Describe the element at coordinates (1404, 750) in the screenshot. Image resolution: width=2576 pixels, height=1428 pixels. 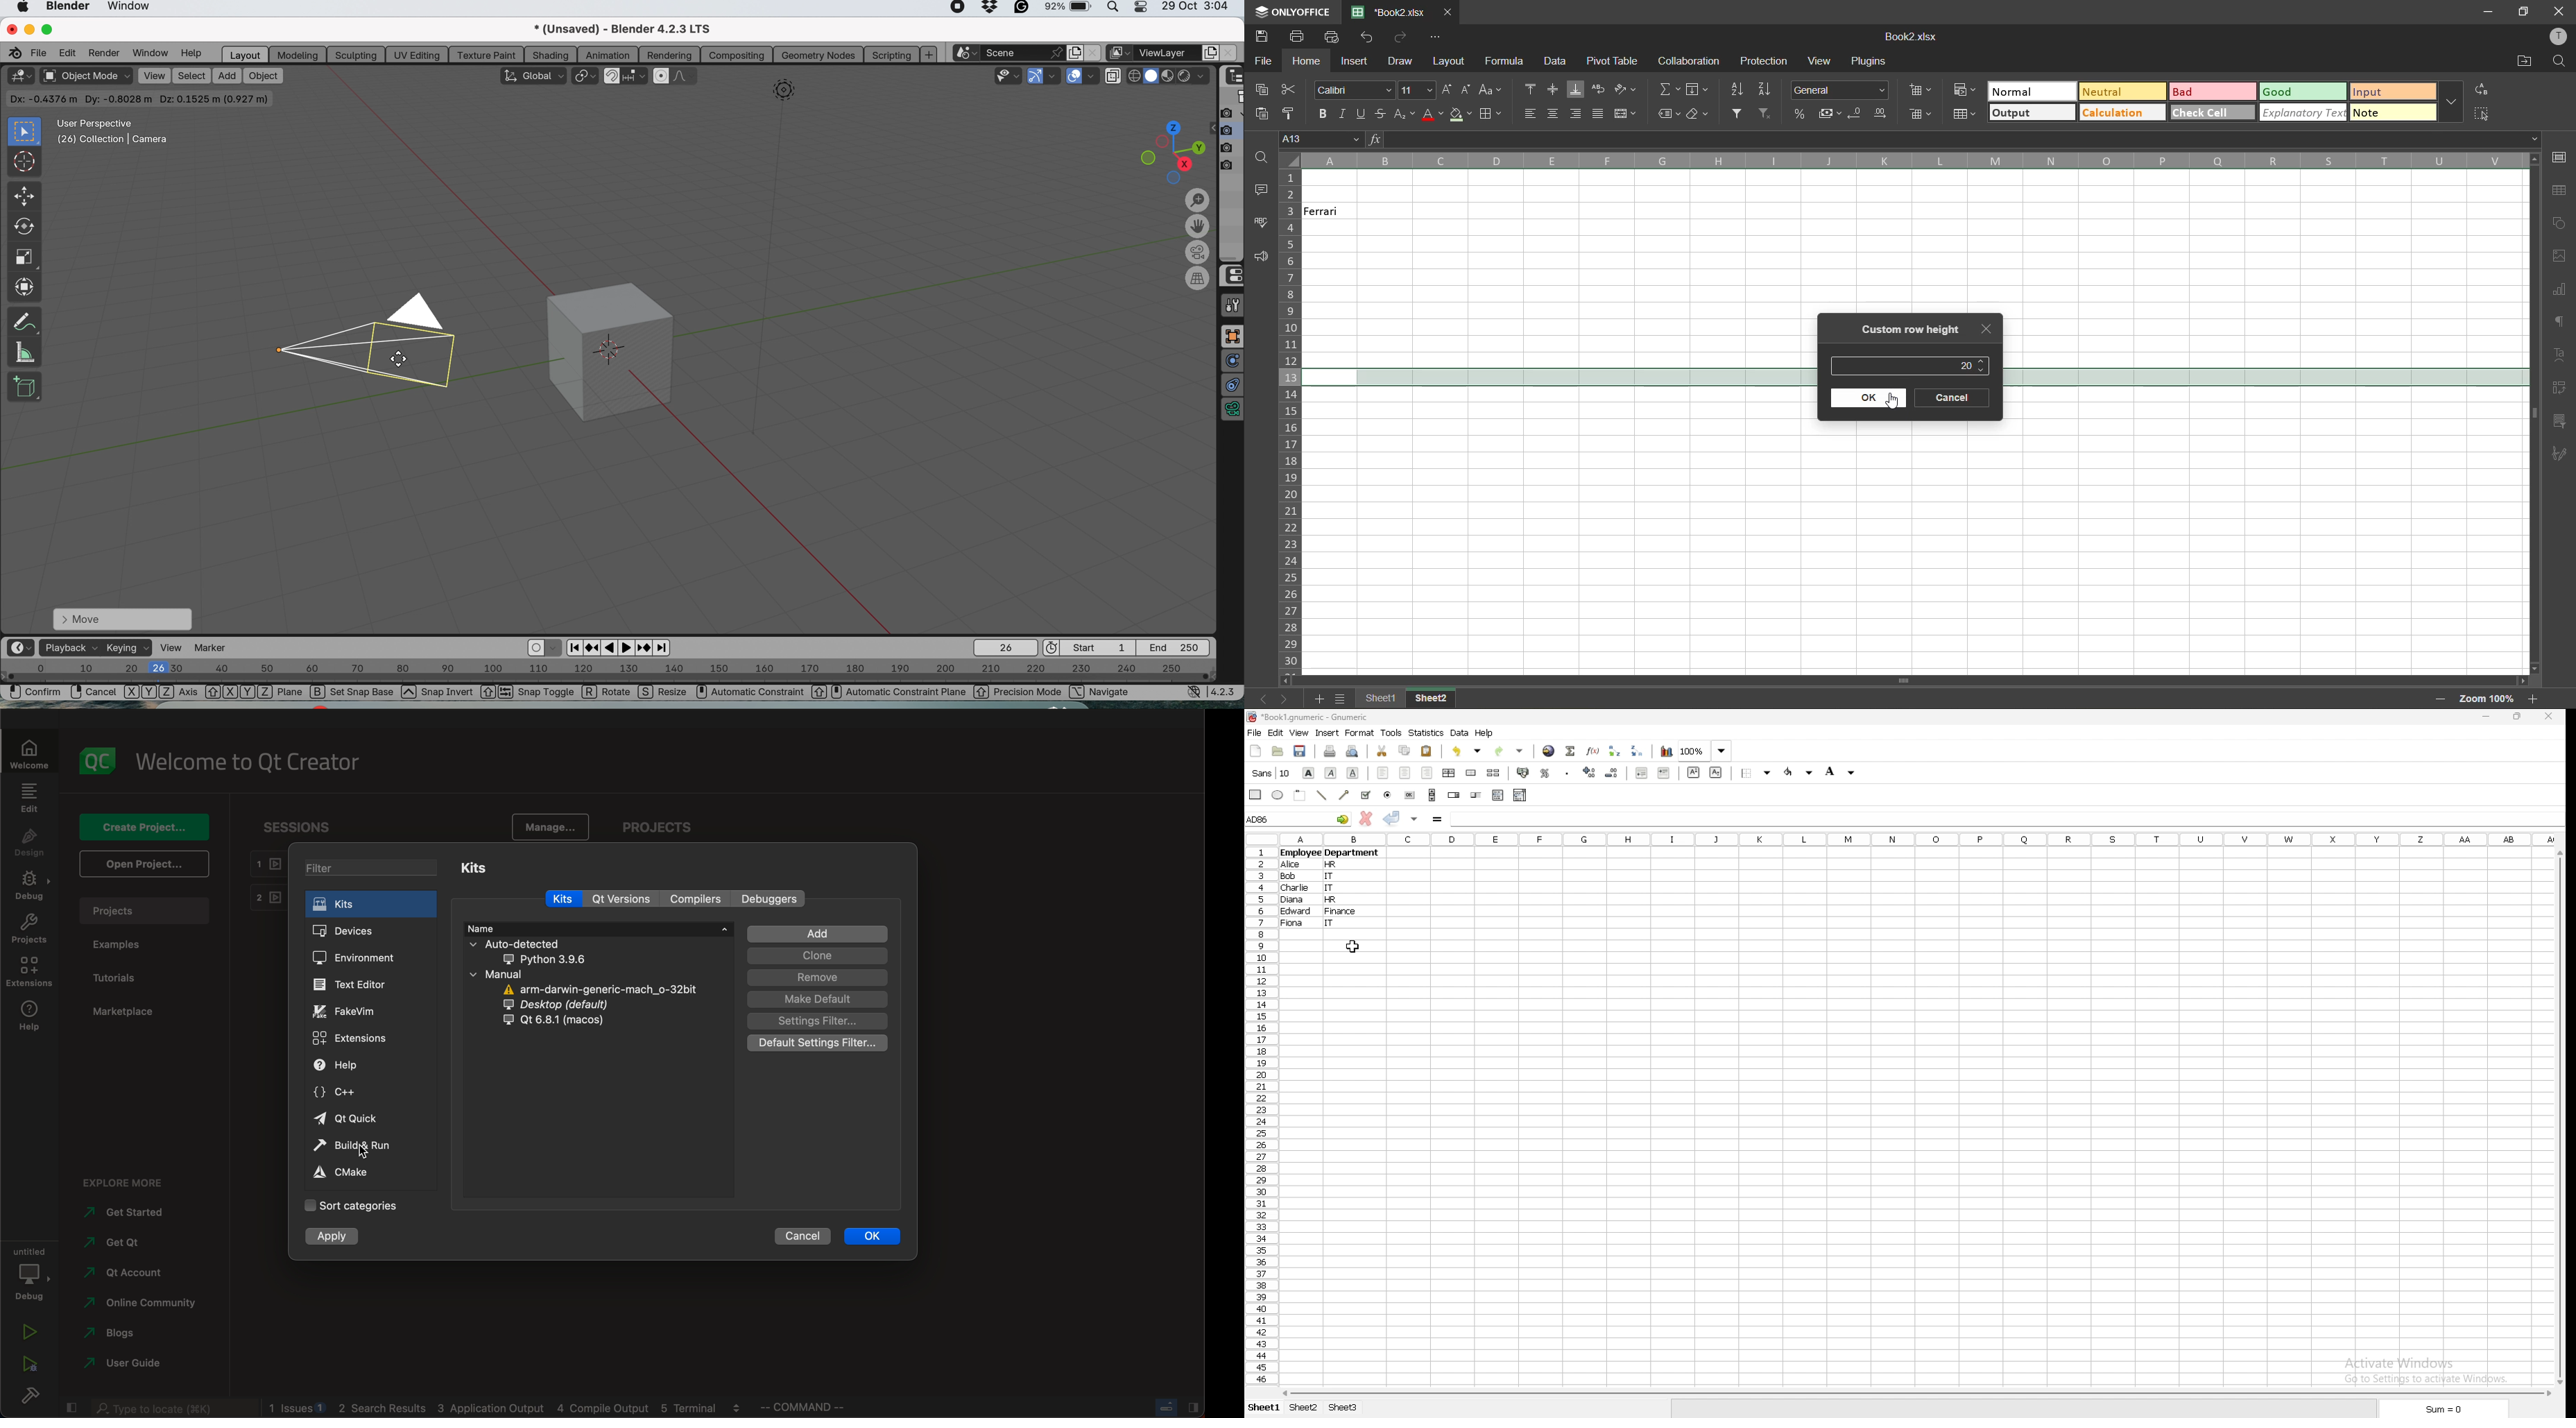
I see `copy` at that location.